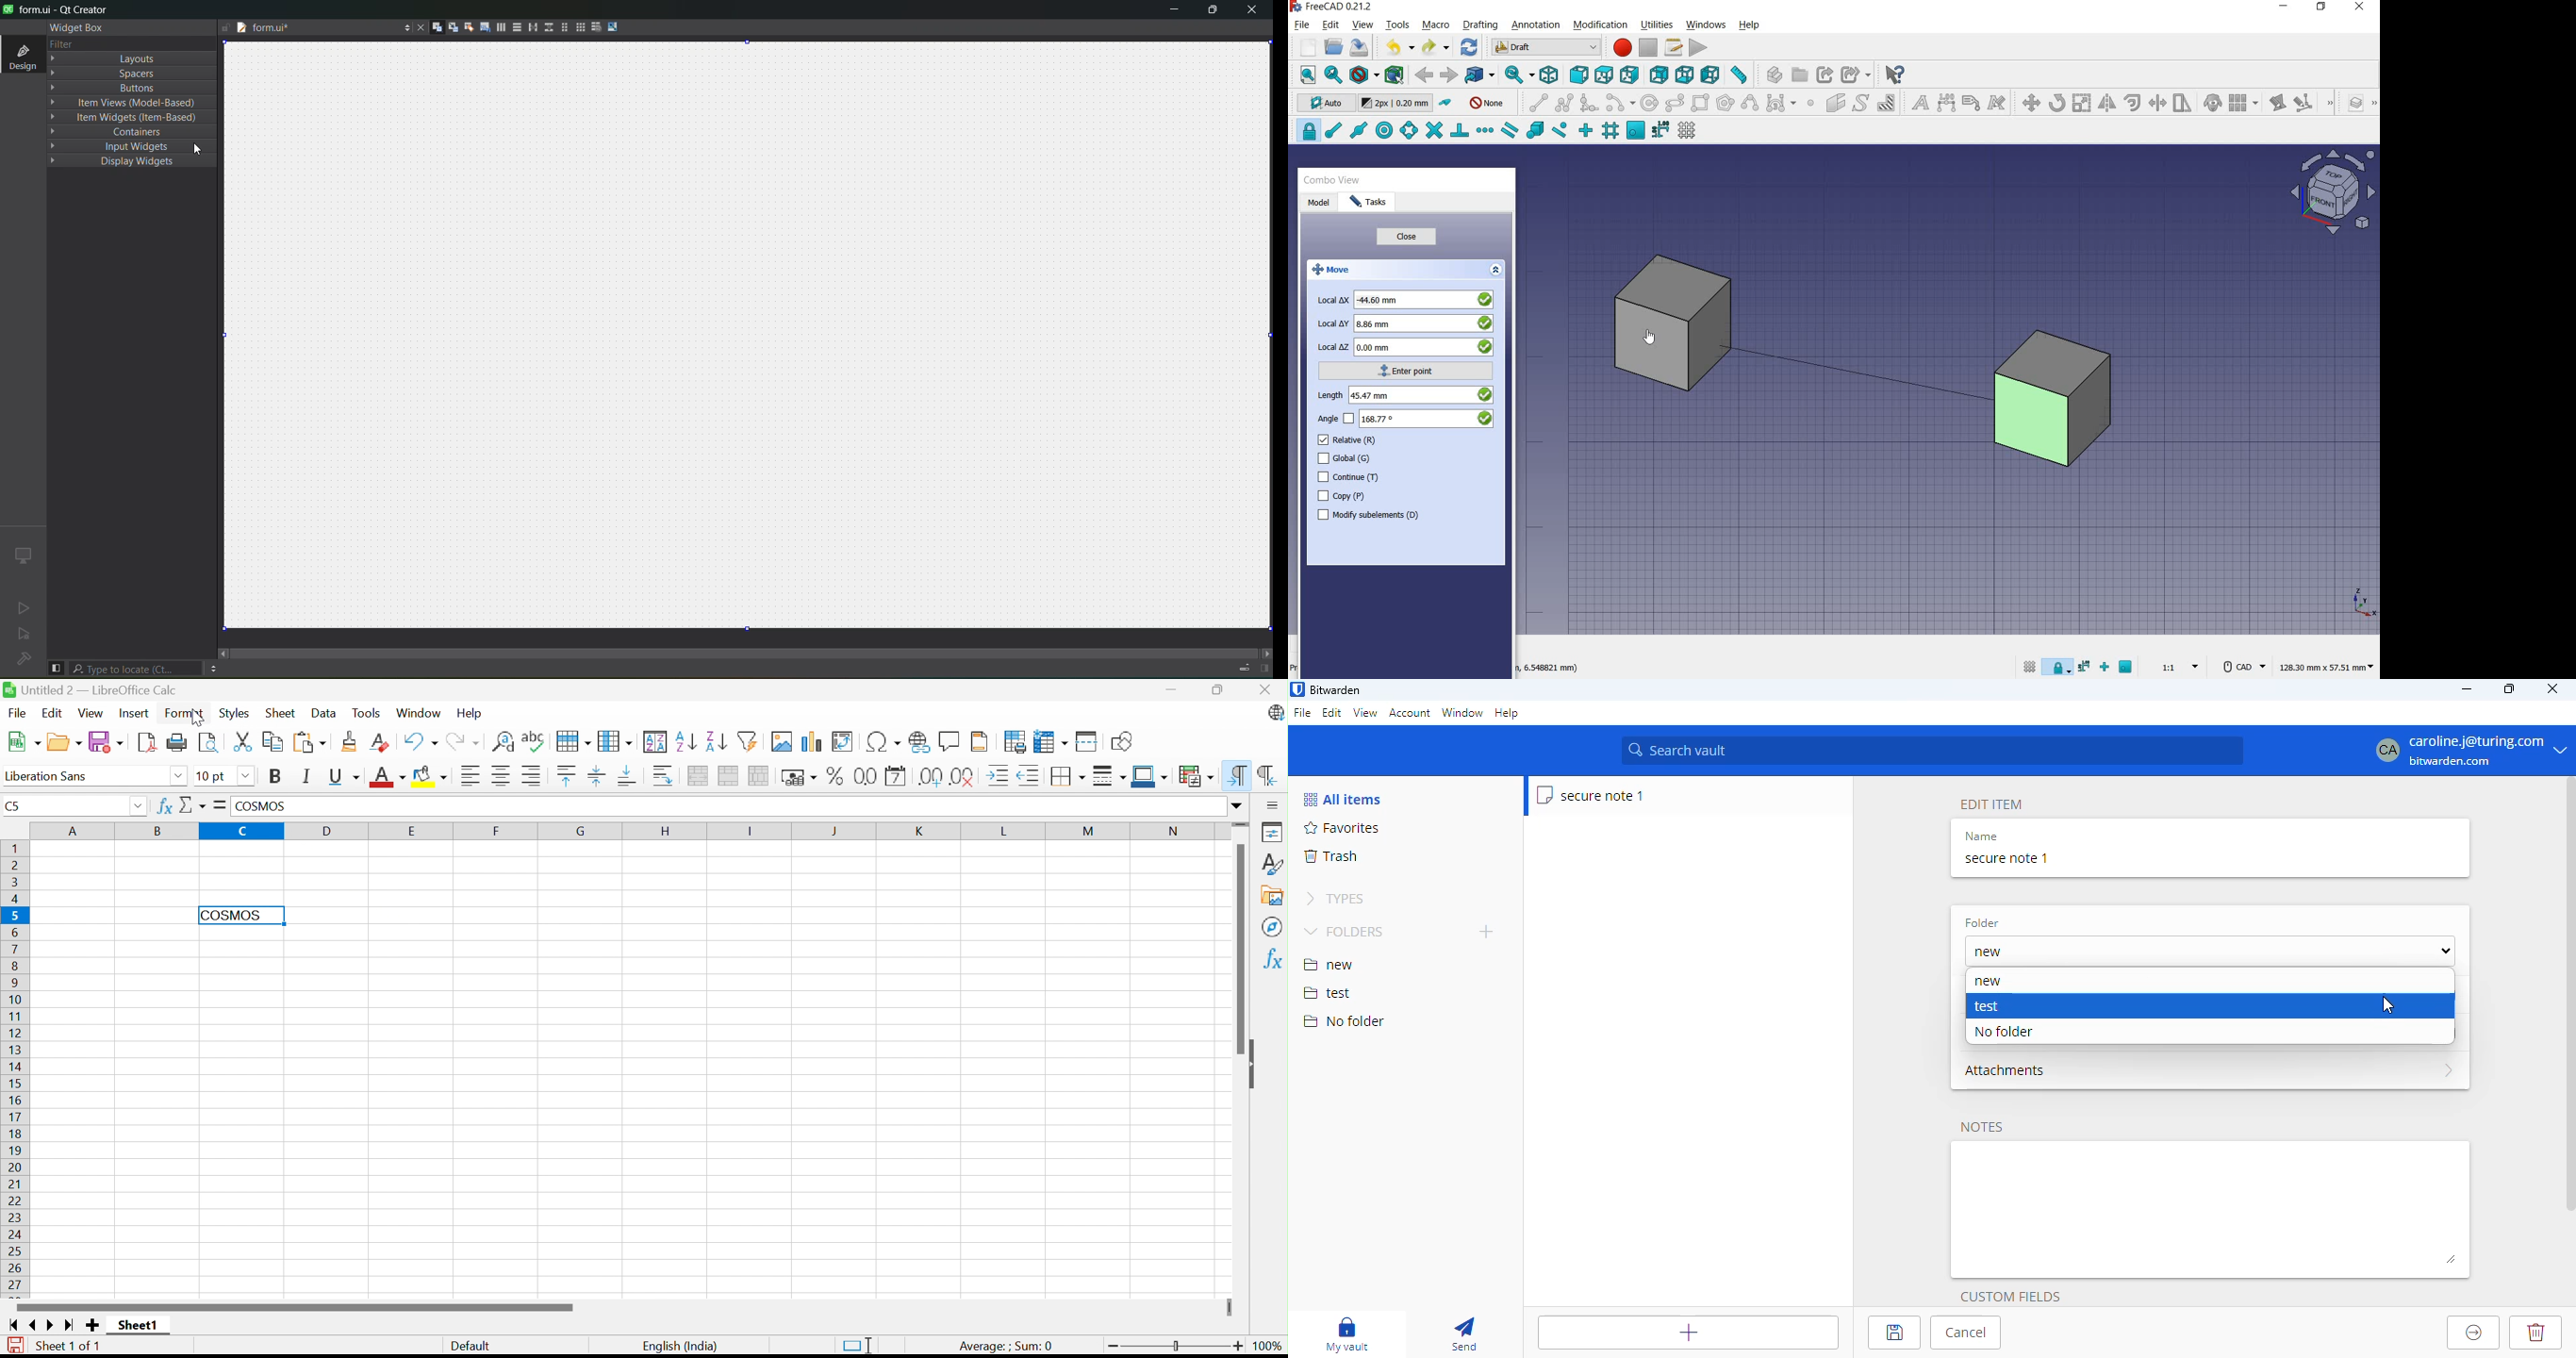 This screenshot has width=2576, height=1372. Describe the element at coordinates (1781, 104) in the screenshot. I see `Bezier tools` at that location.